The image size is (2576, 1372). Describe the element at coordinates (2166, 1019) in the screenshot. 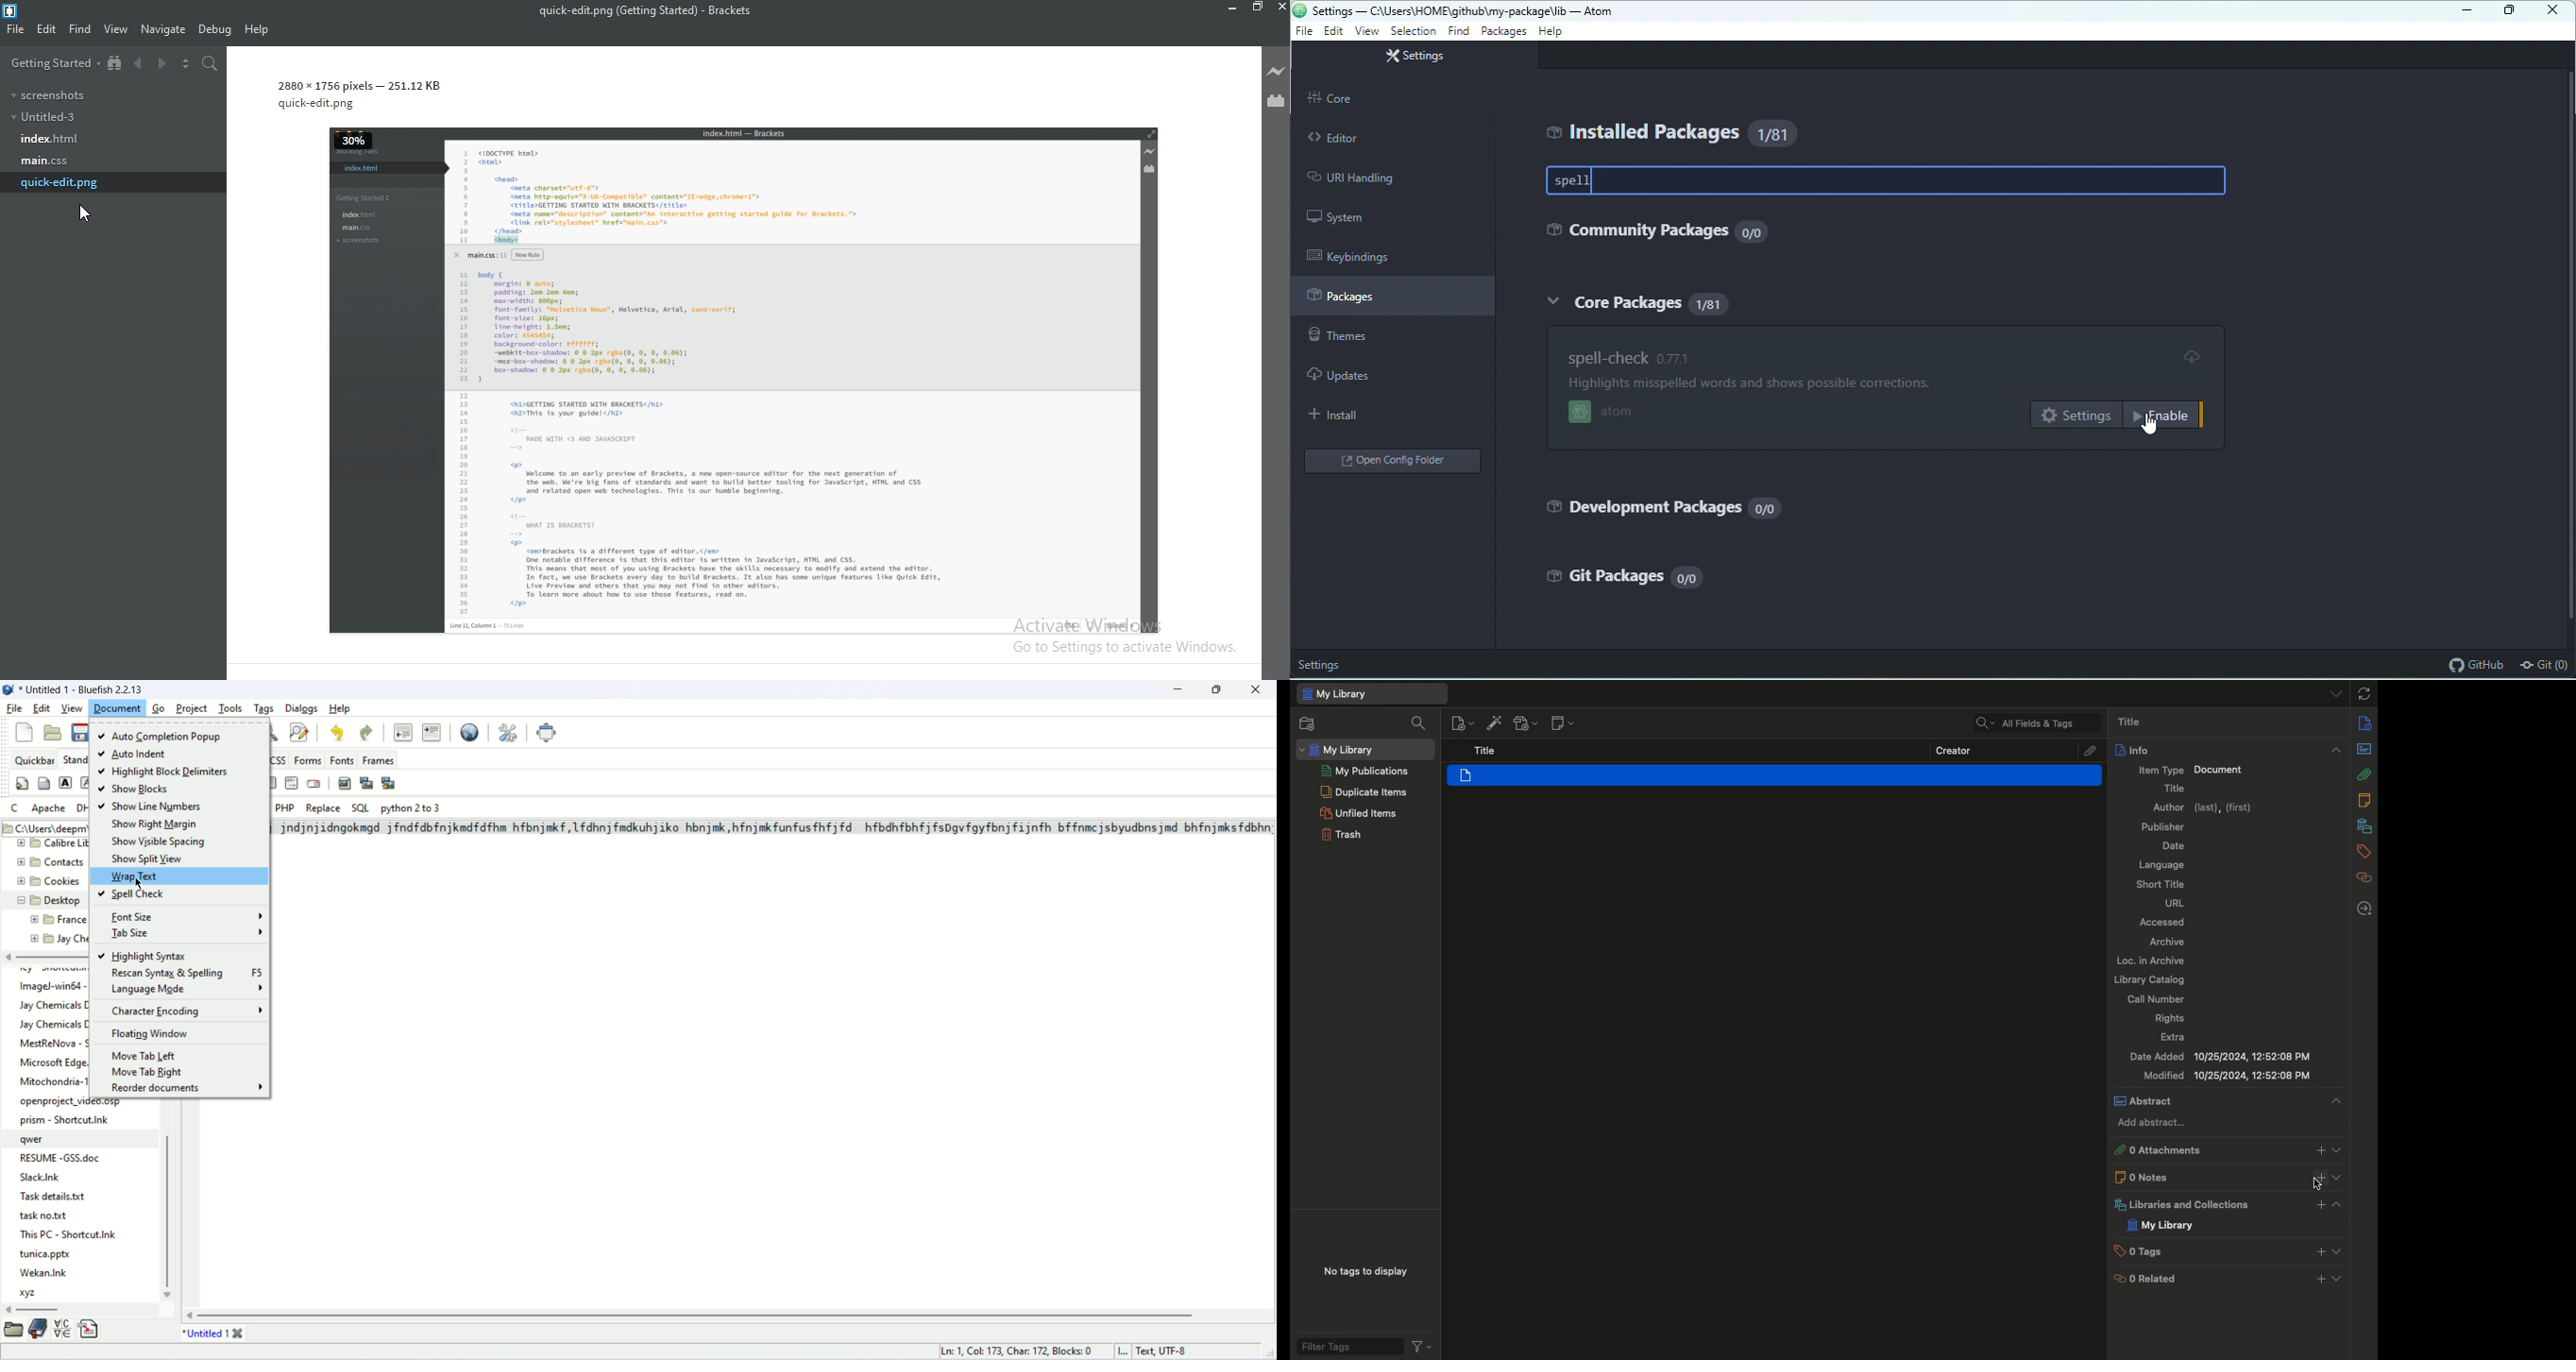

I see `Rights` at that location.